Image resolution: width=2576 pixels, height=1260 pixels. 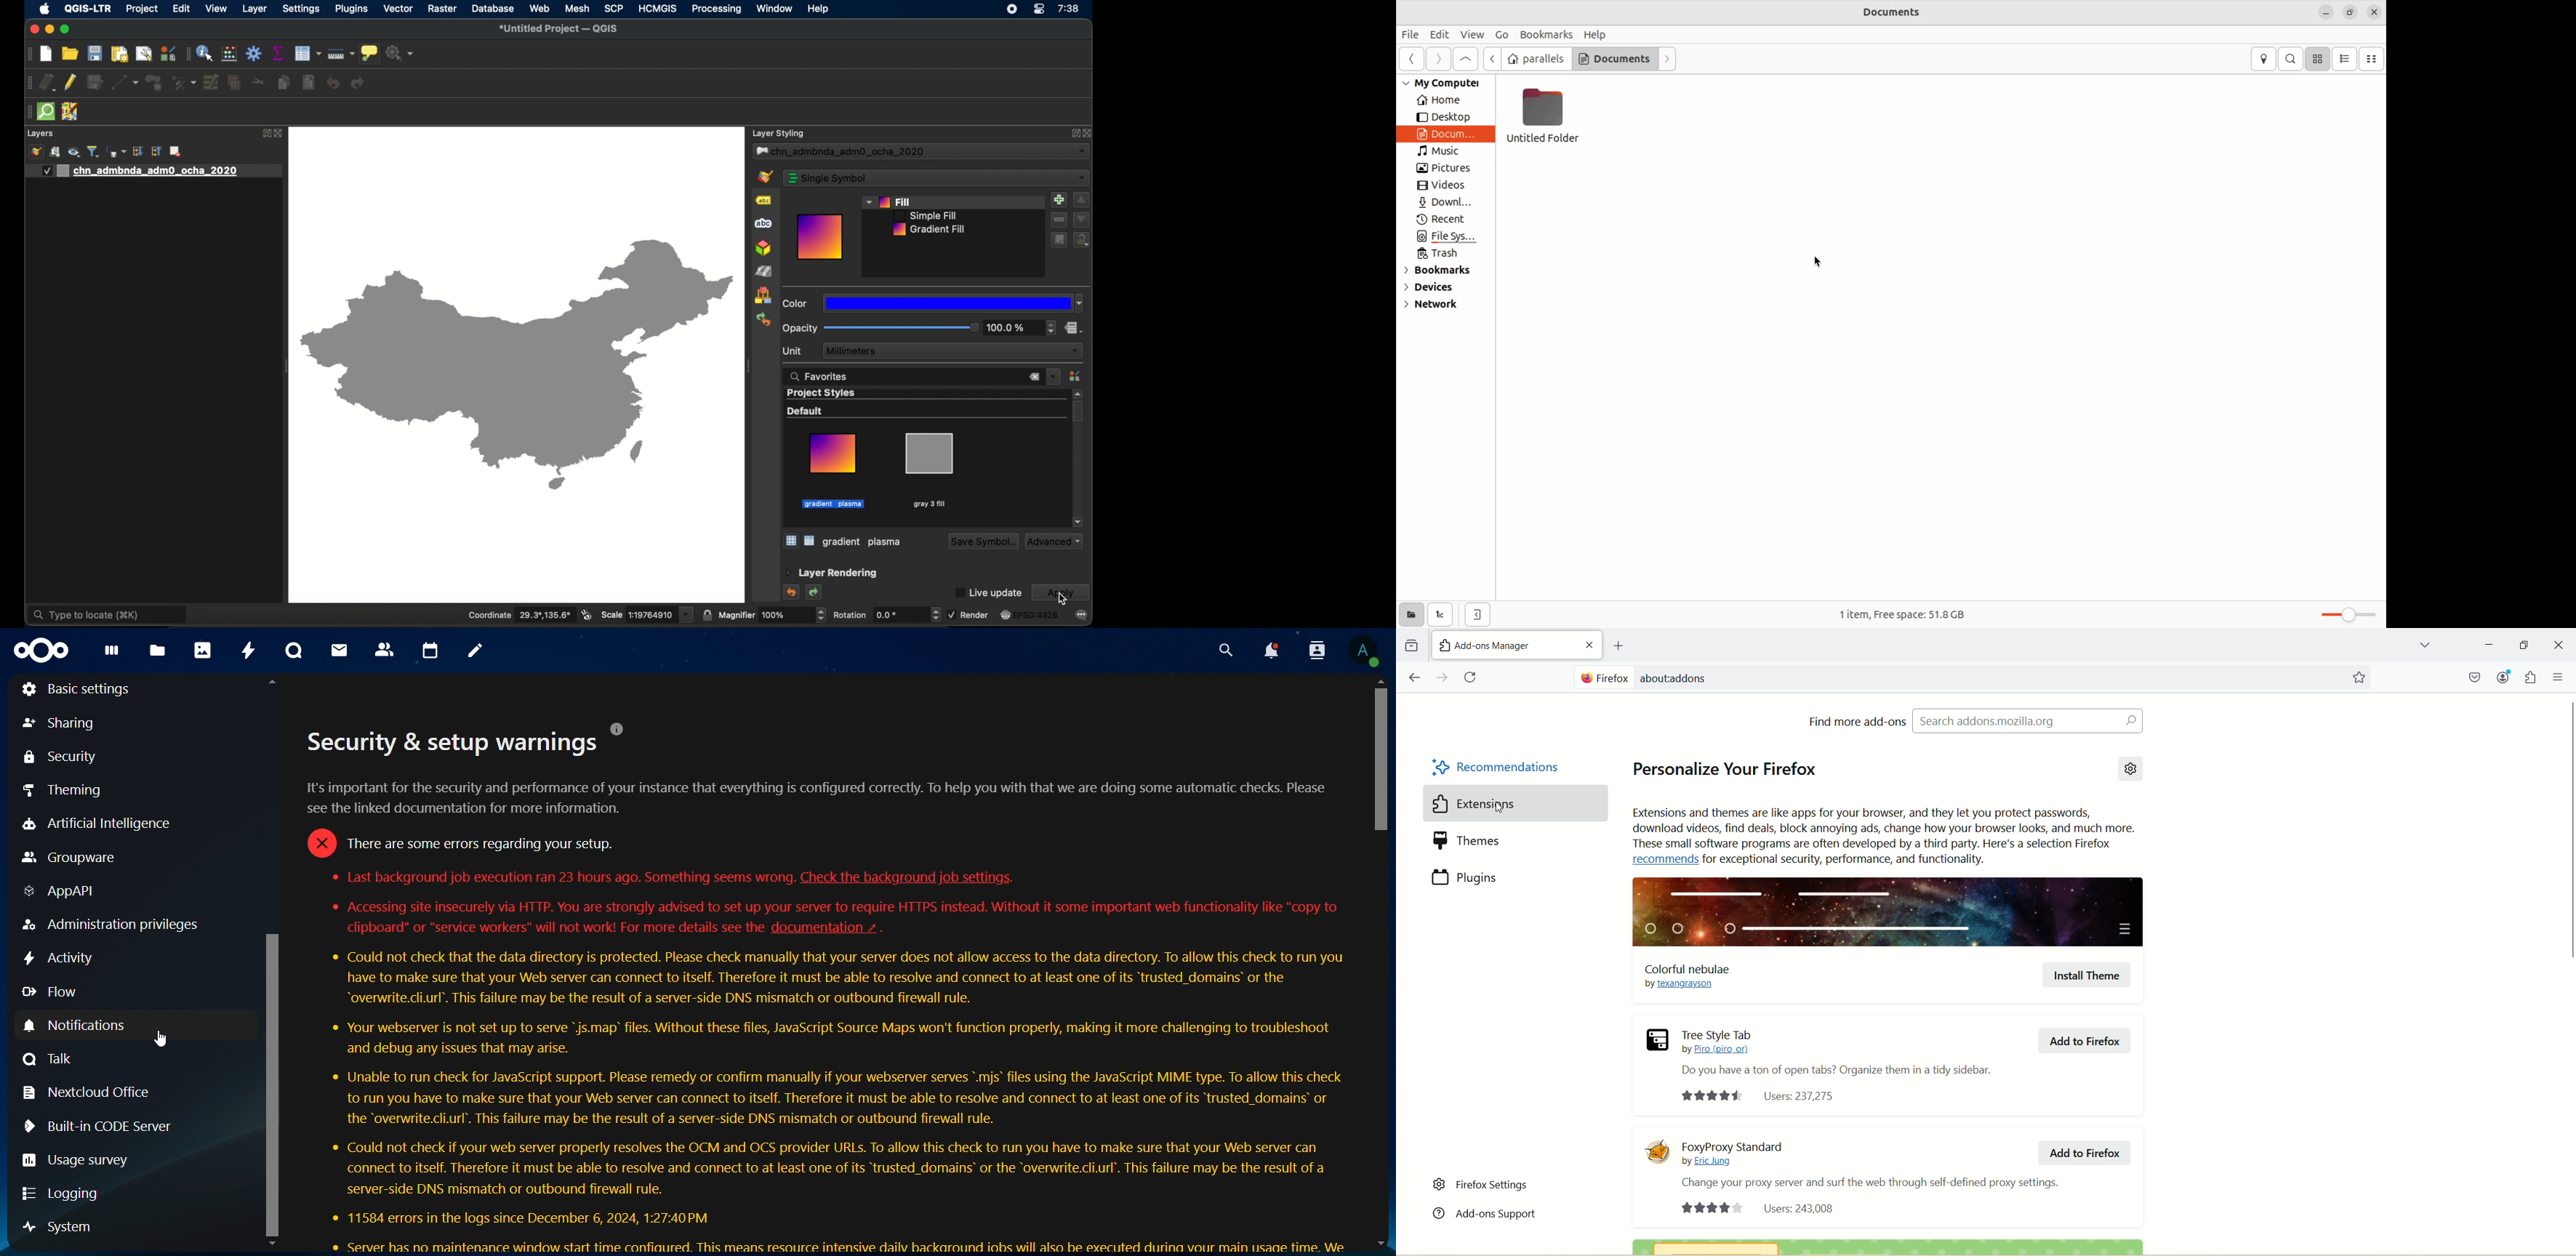 I want to click on quick osm, so click(x=47, y=112).